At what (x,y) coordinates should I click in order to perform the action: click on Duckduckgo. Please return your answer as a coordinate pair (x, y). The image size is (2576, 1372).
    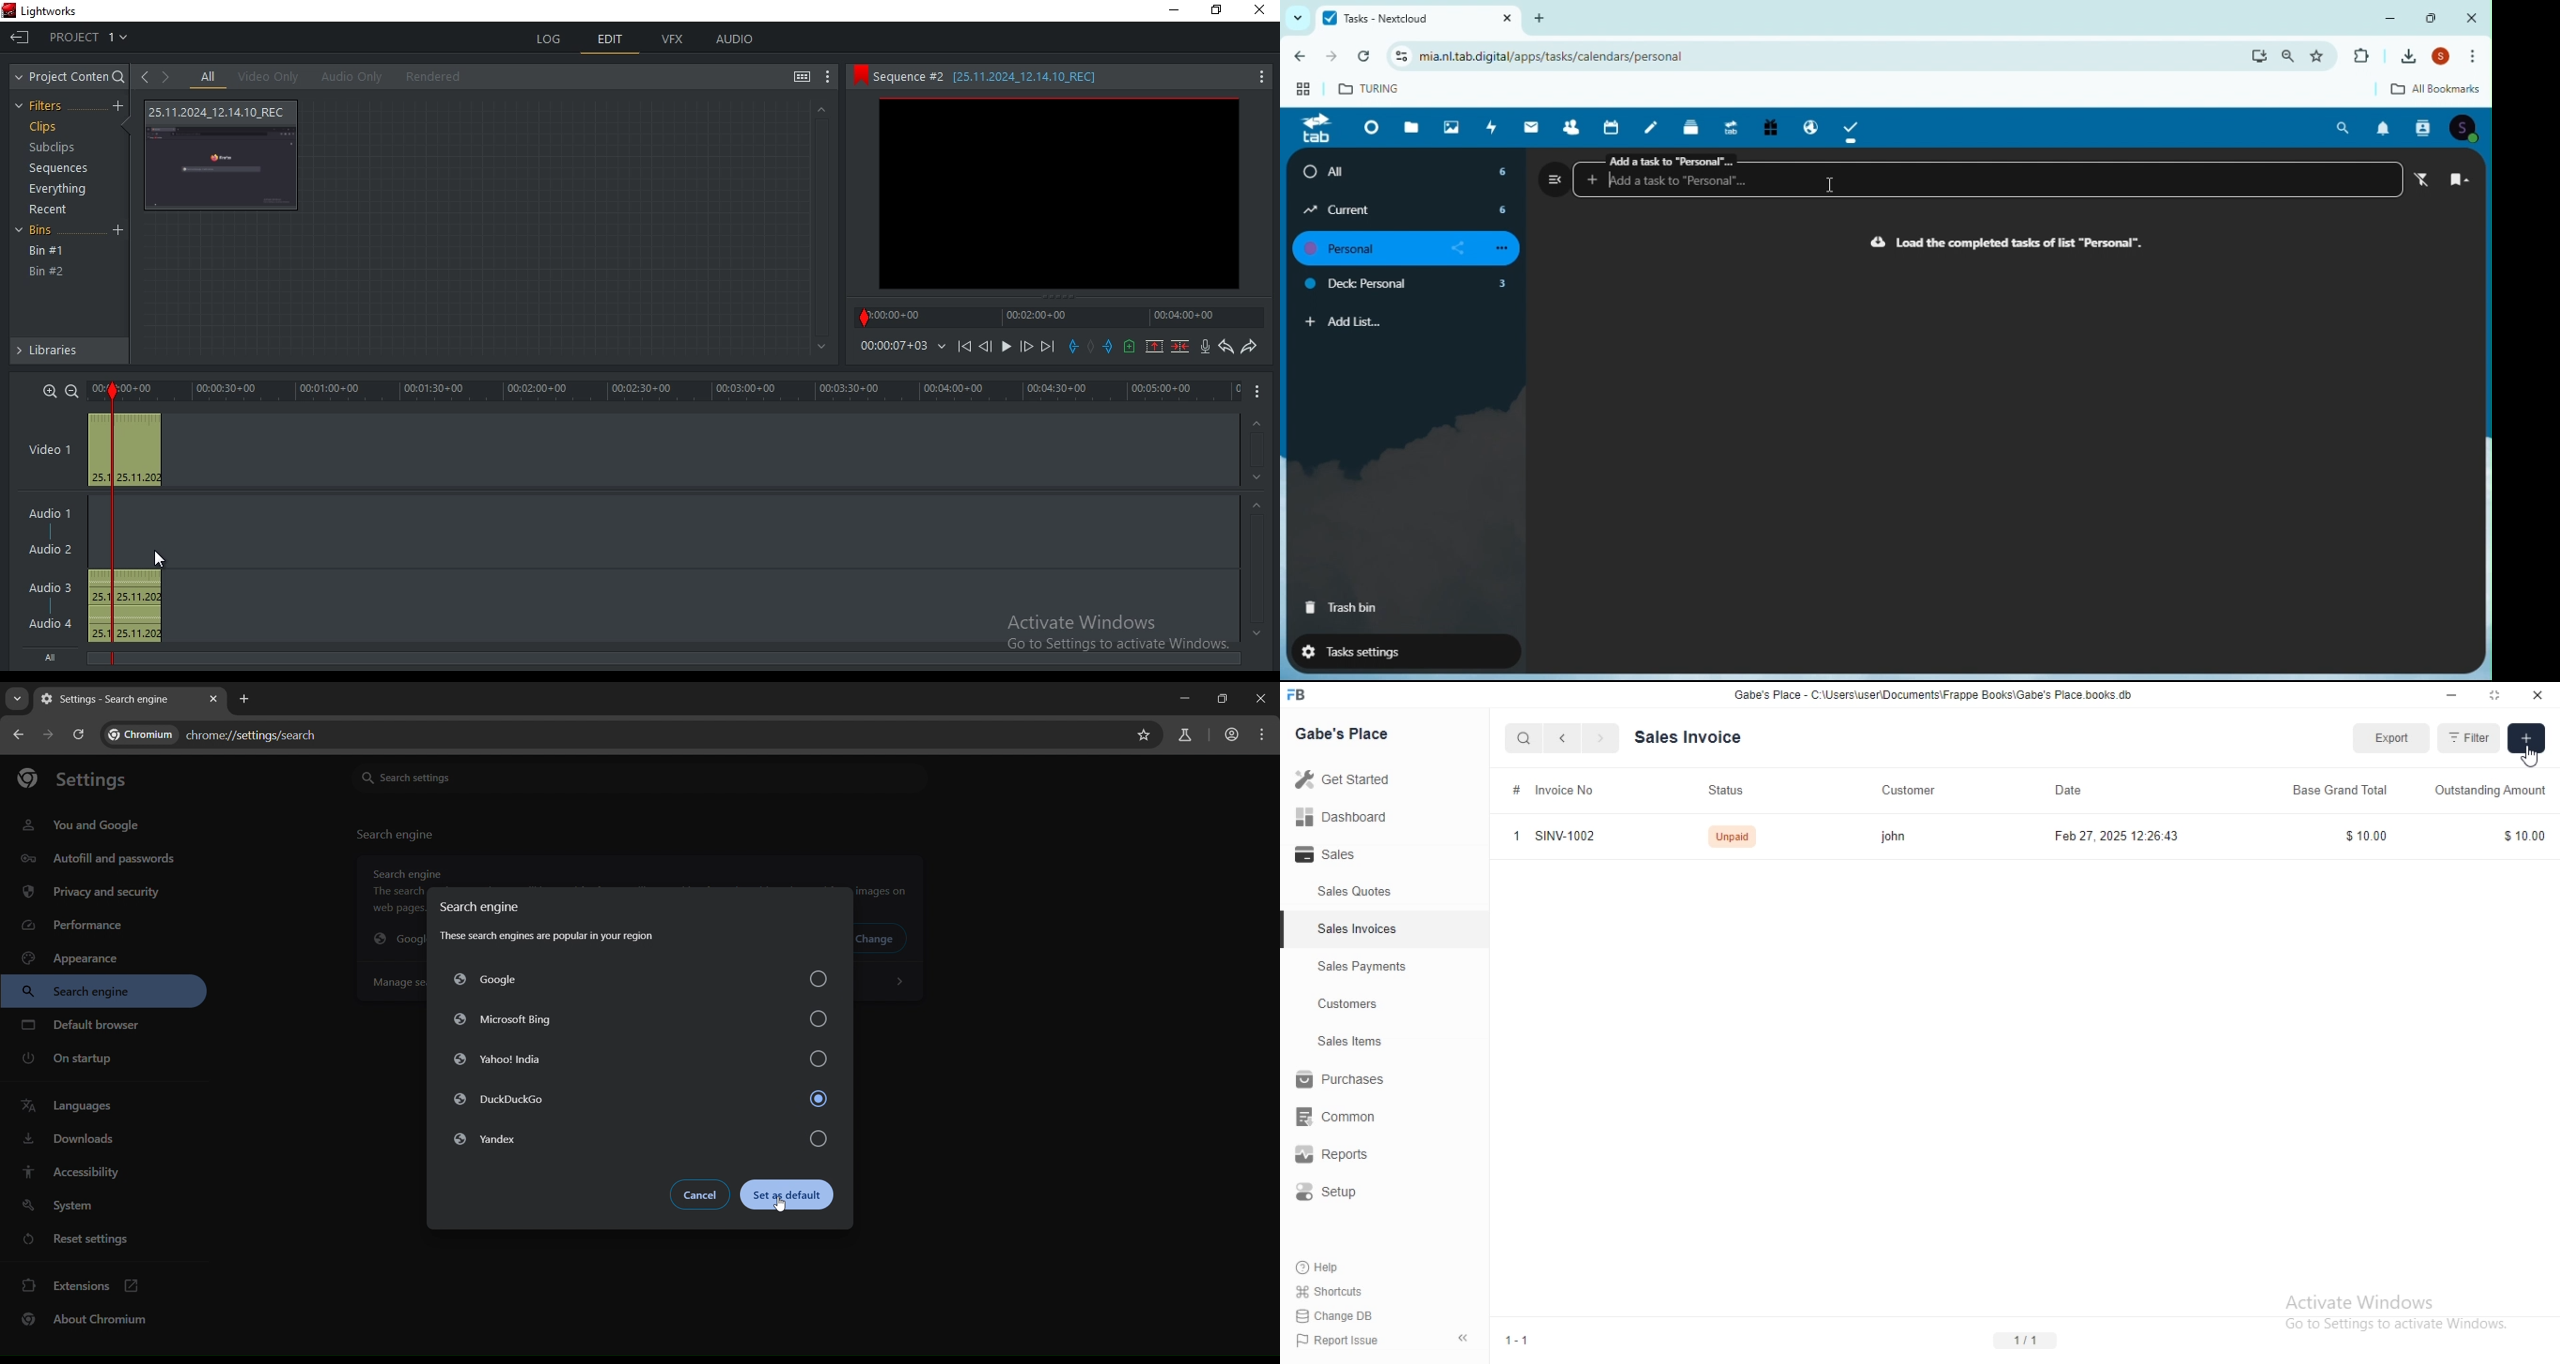
    Looking at the image, I should click on (640, 1101).